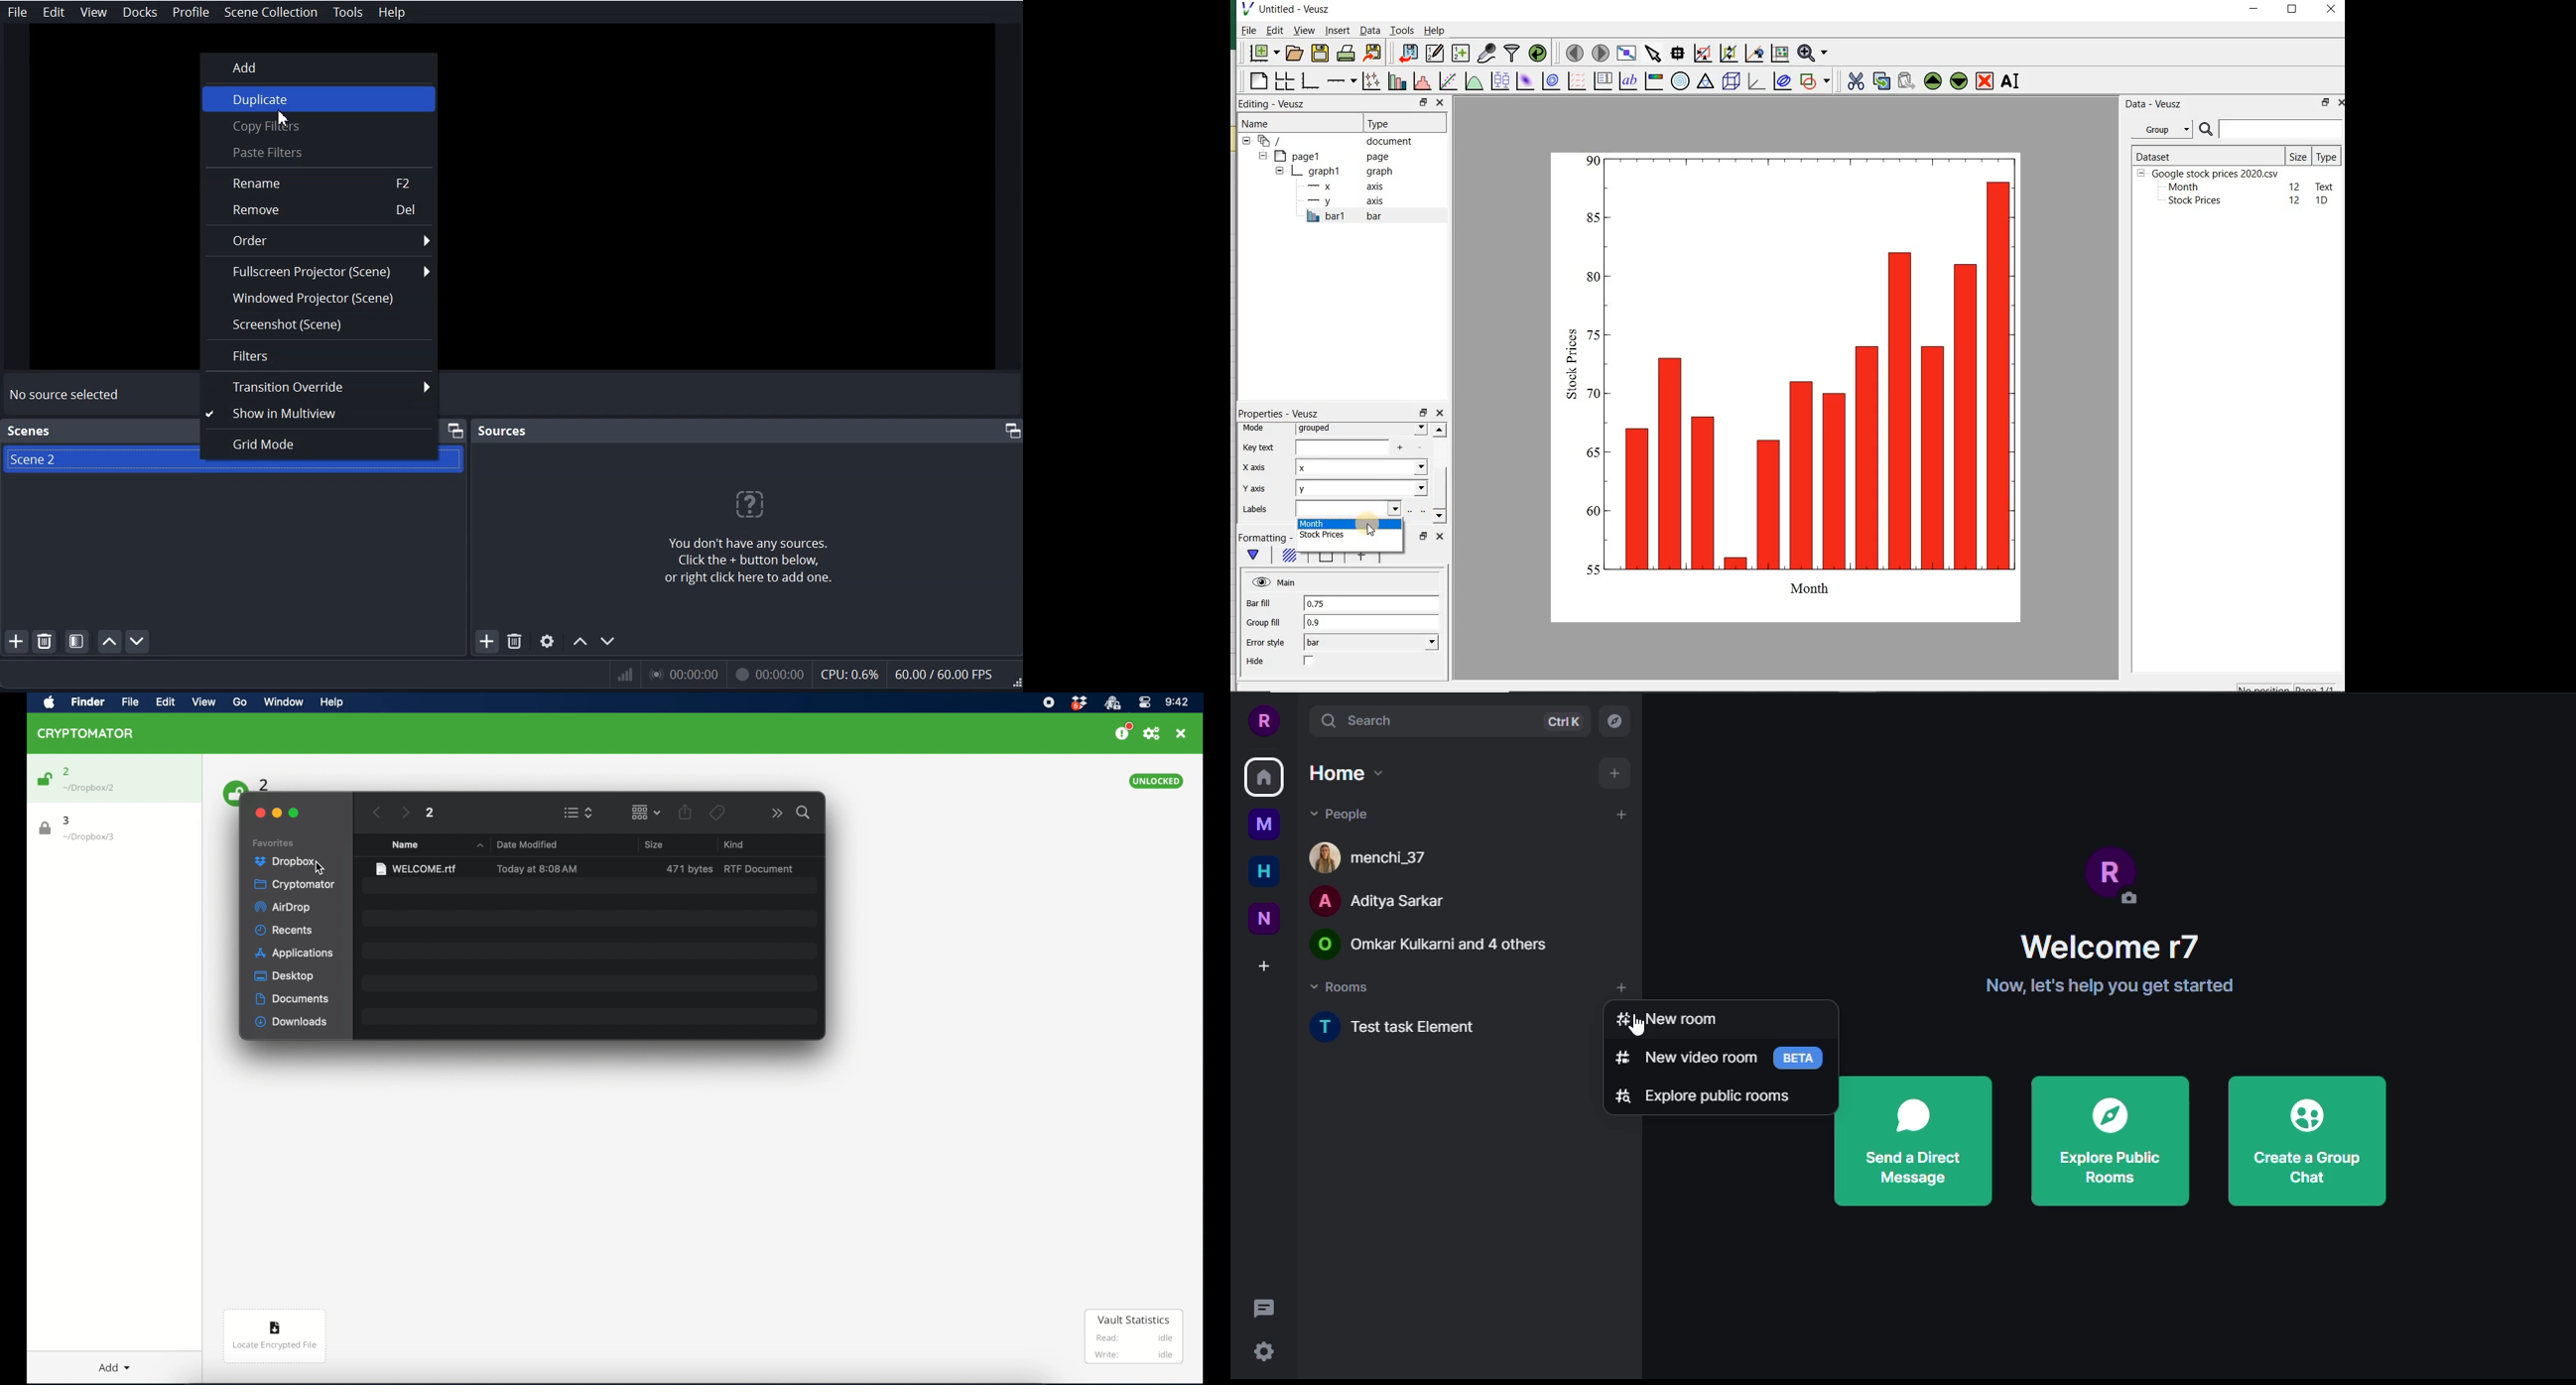 The width and height of the screenshot is (2576, 1400). What do you see at coordinates (319, 240) in the screenshot?
I see `Order` at bounding box center [319, 240].